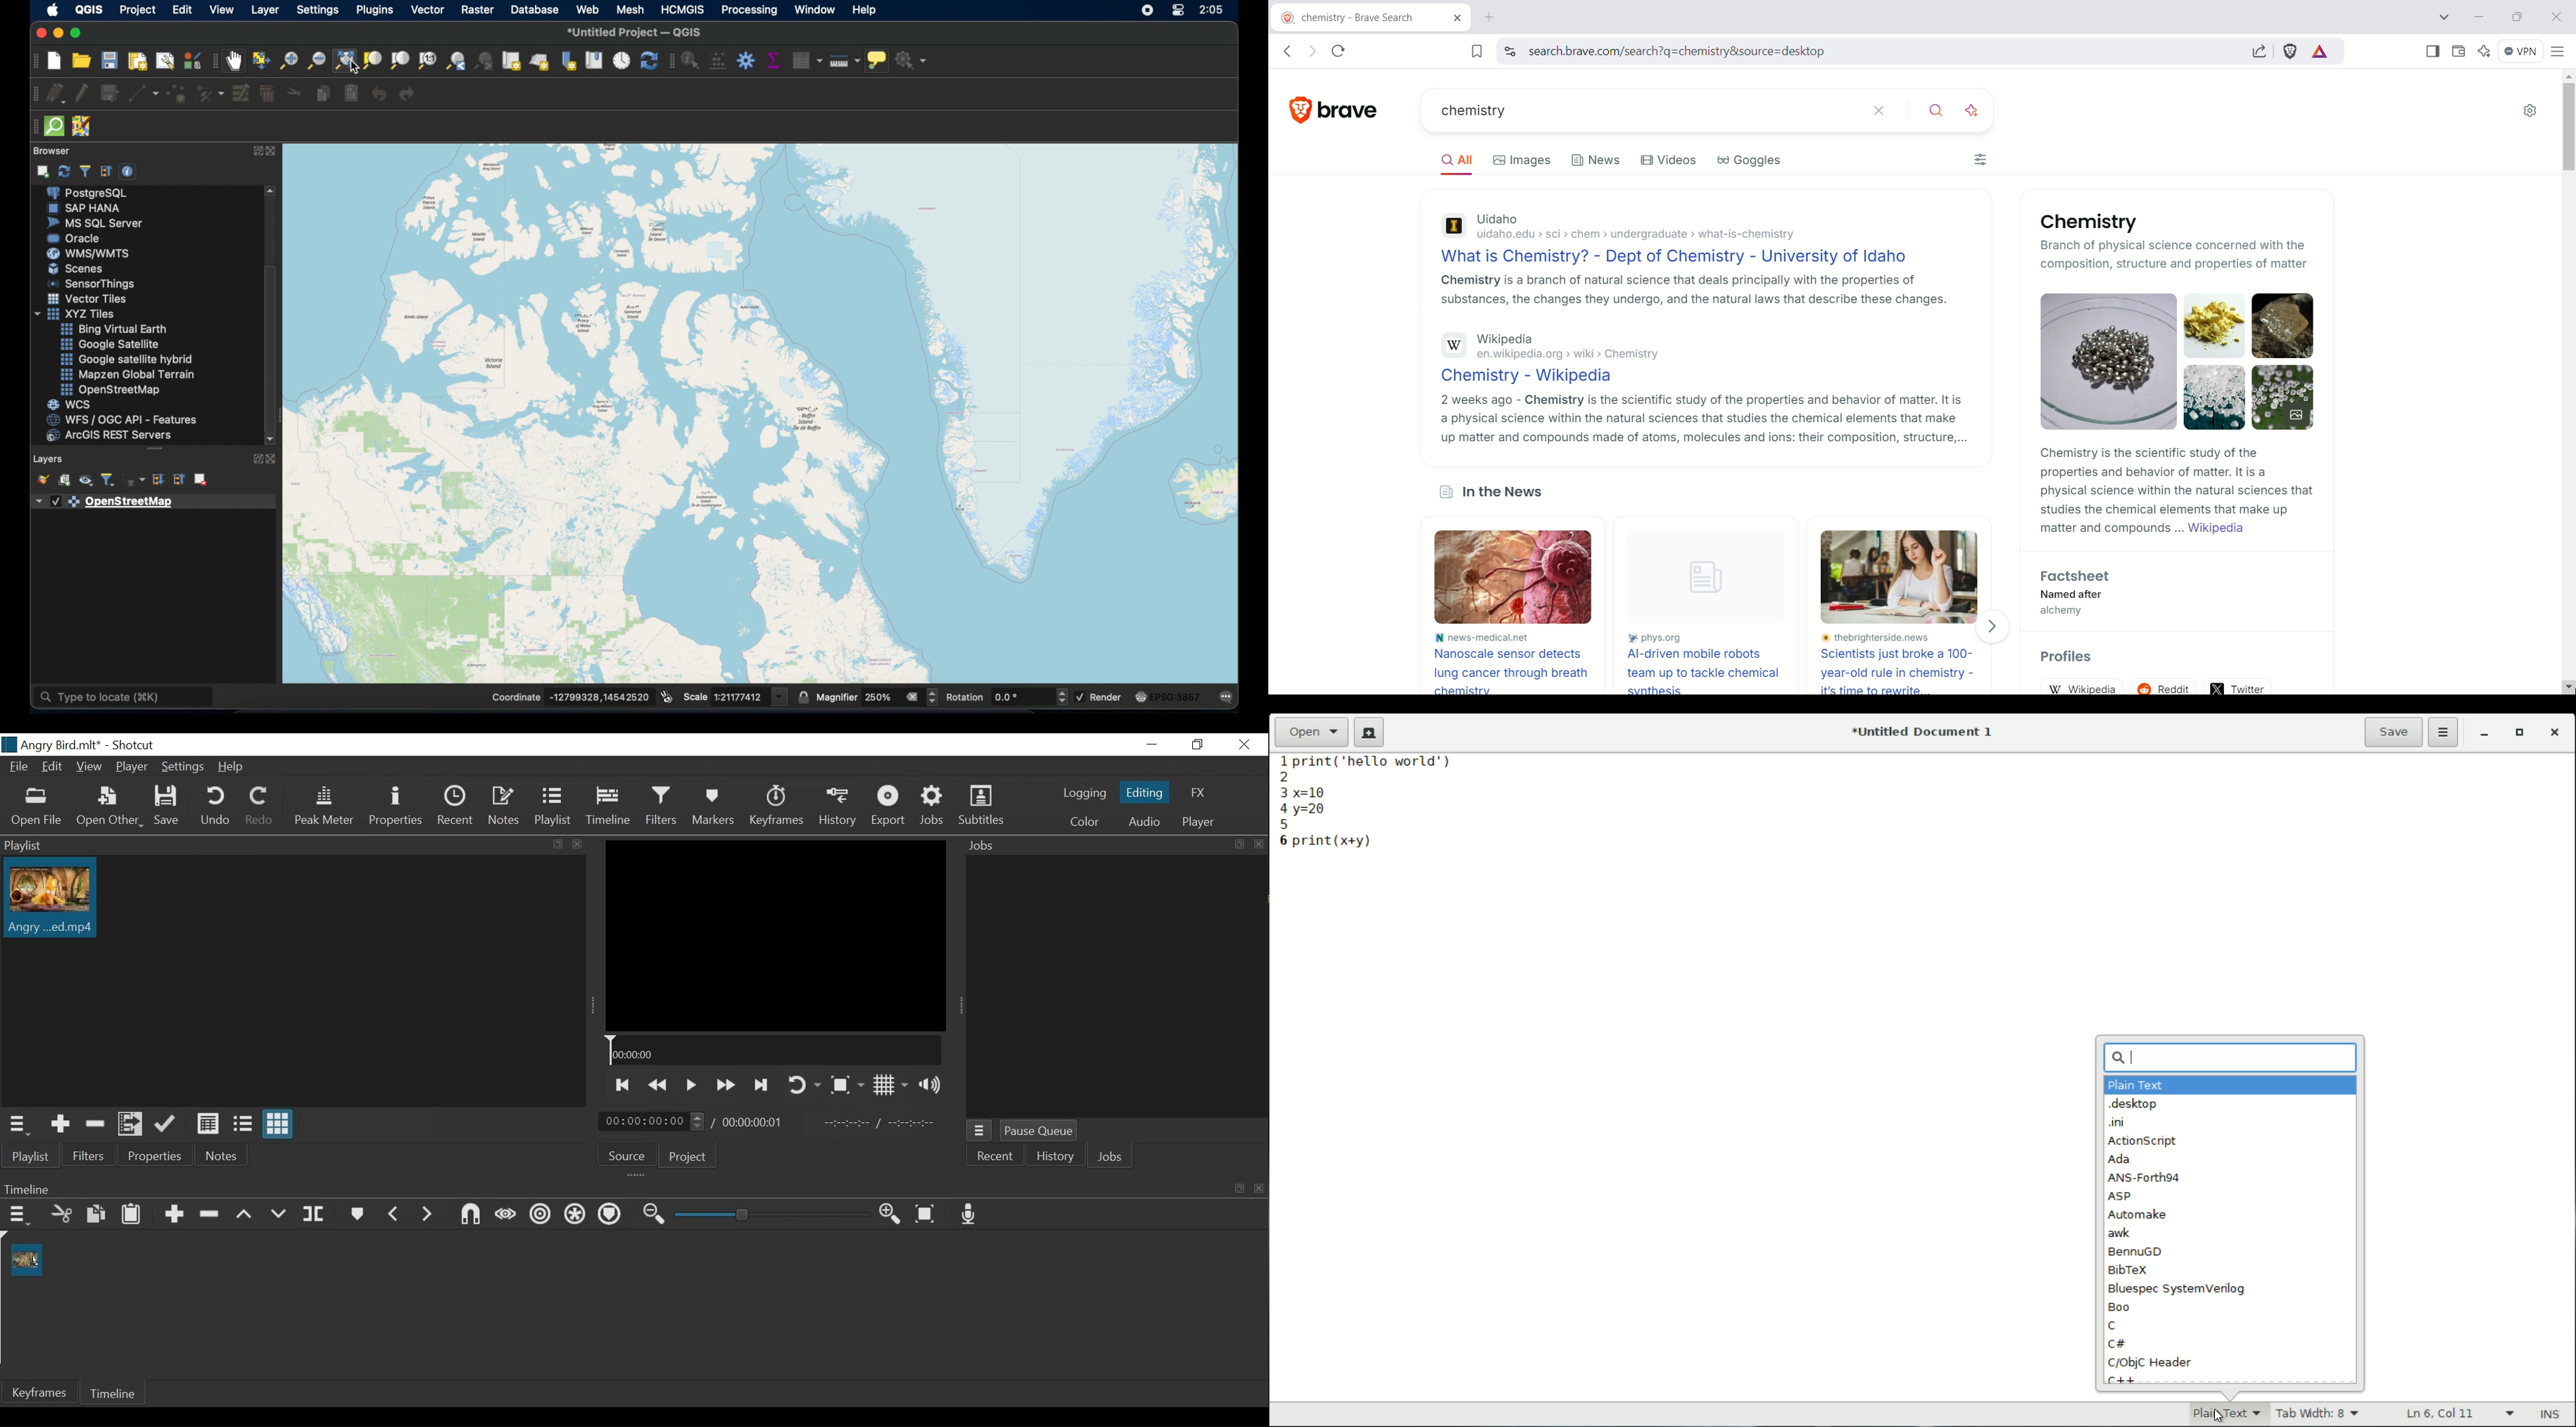  Describe the element at coordinates (1627, 112) in the screenshot. I see `chemistry` at that location.